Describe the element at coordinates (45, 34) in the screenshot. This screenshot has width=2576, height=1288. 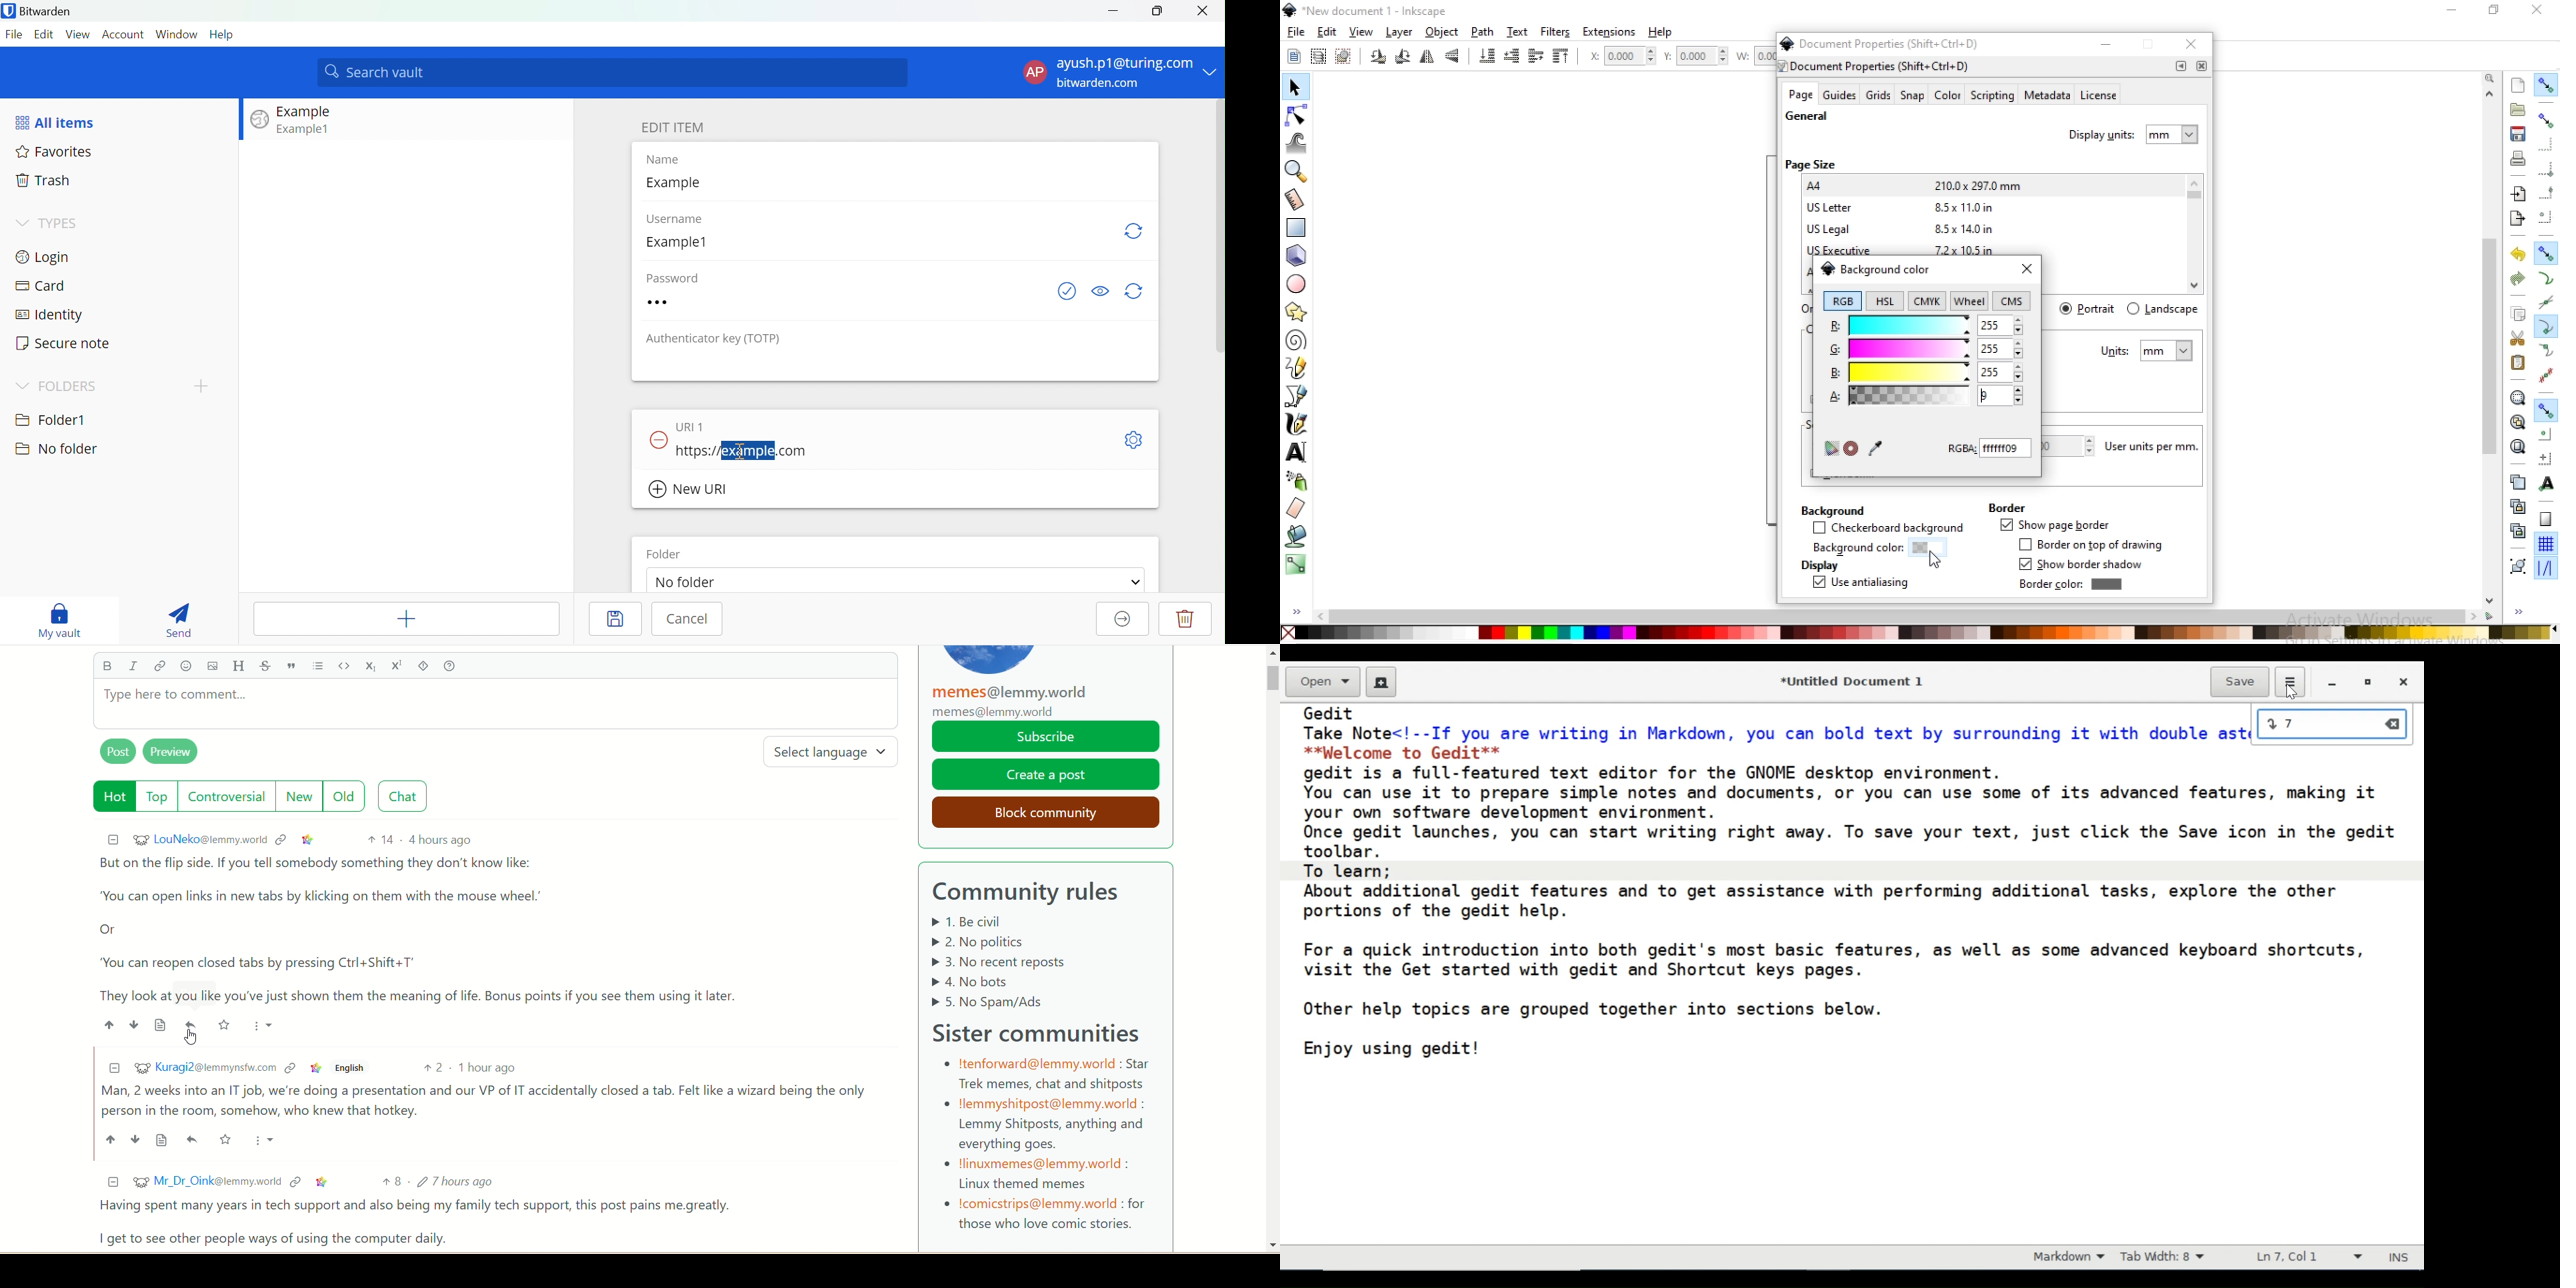
I see `Edit` at that location.